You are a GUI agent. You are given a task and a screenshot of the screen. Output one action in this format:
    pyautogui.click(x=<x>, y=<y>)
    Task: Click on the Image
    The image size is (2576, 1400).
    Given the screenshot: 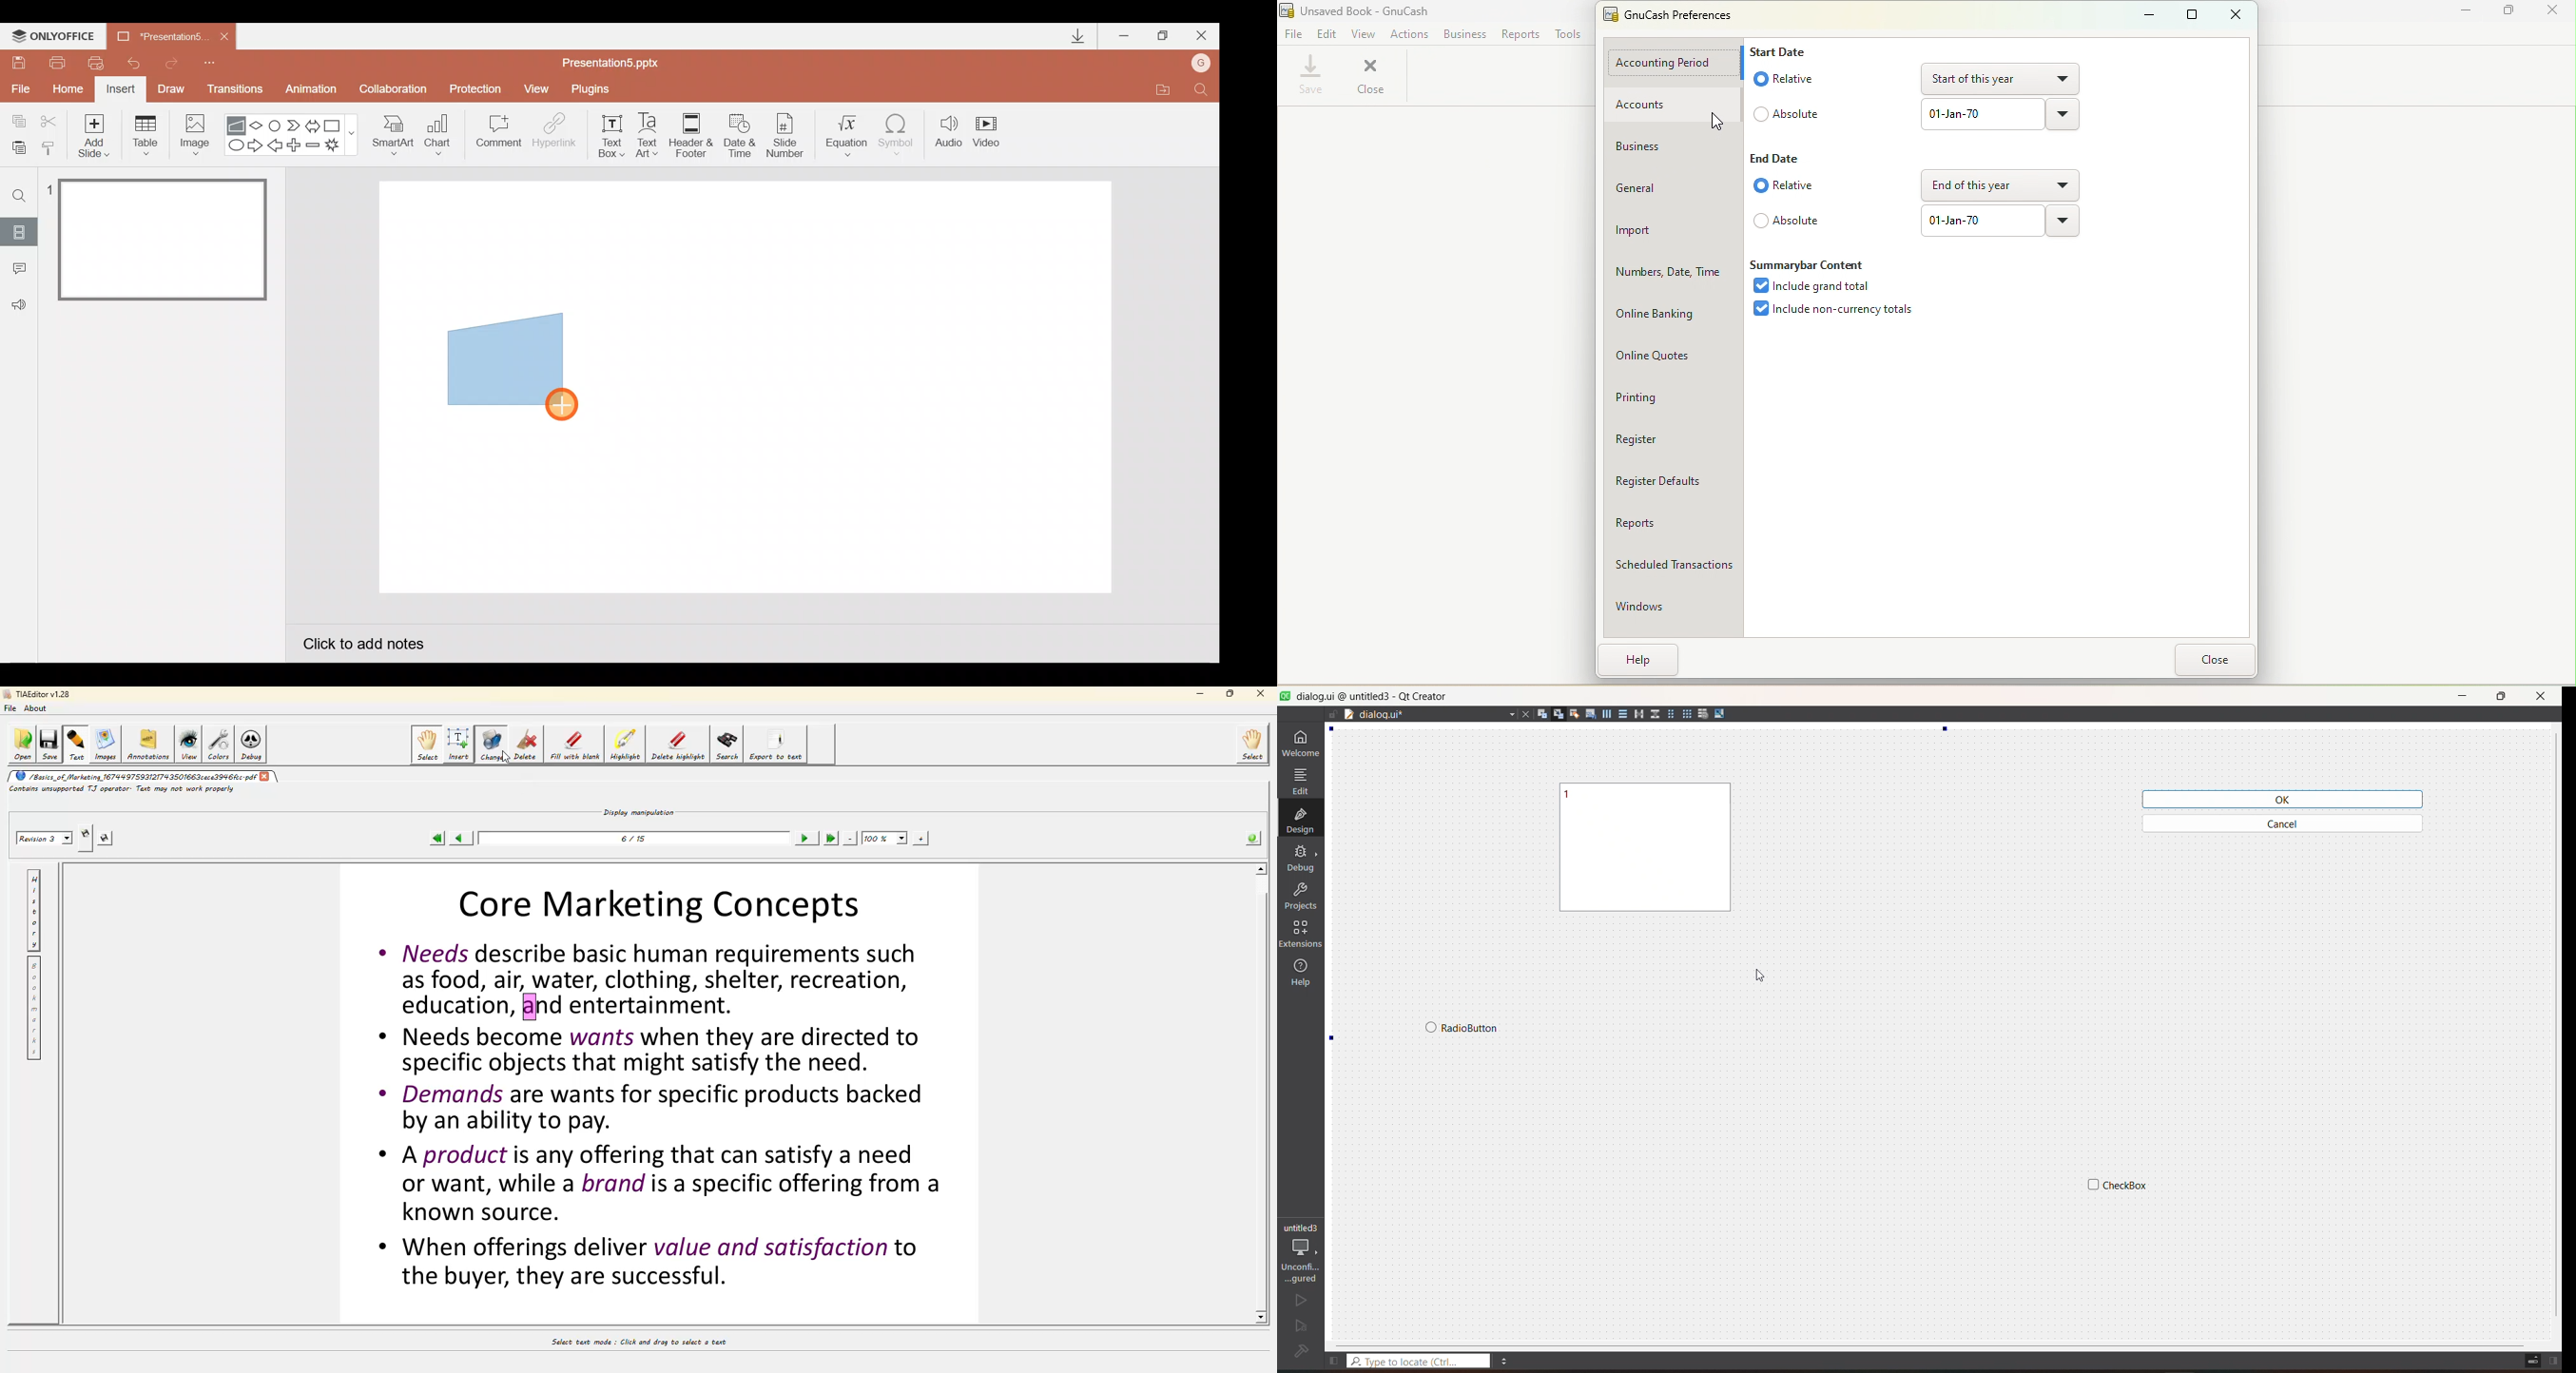 What is the action you would take?
    pyautogui.click(x=191, y=134)
    